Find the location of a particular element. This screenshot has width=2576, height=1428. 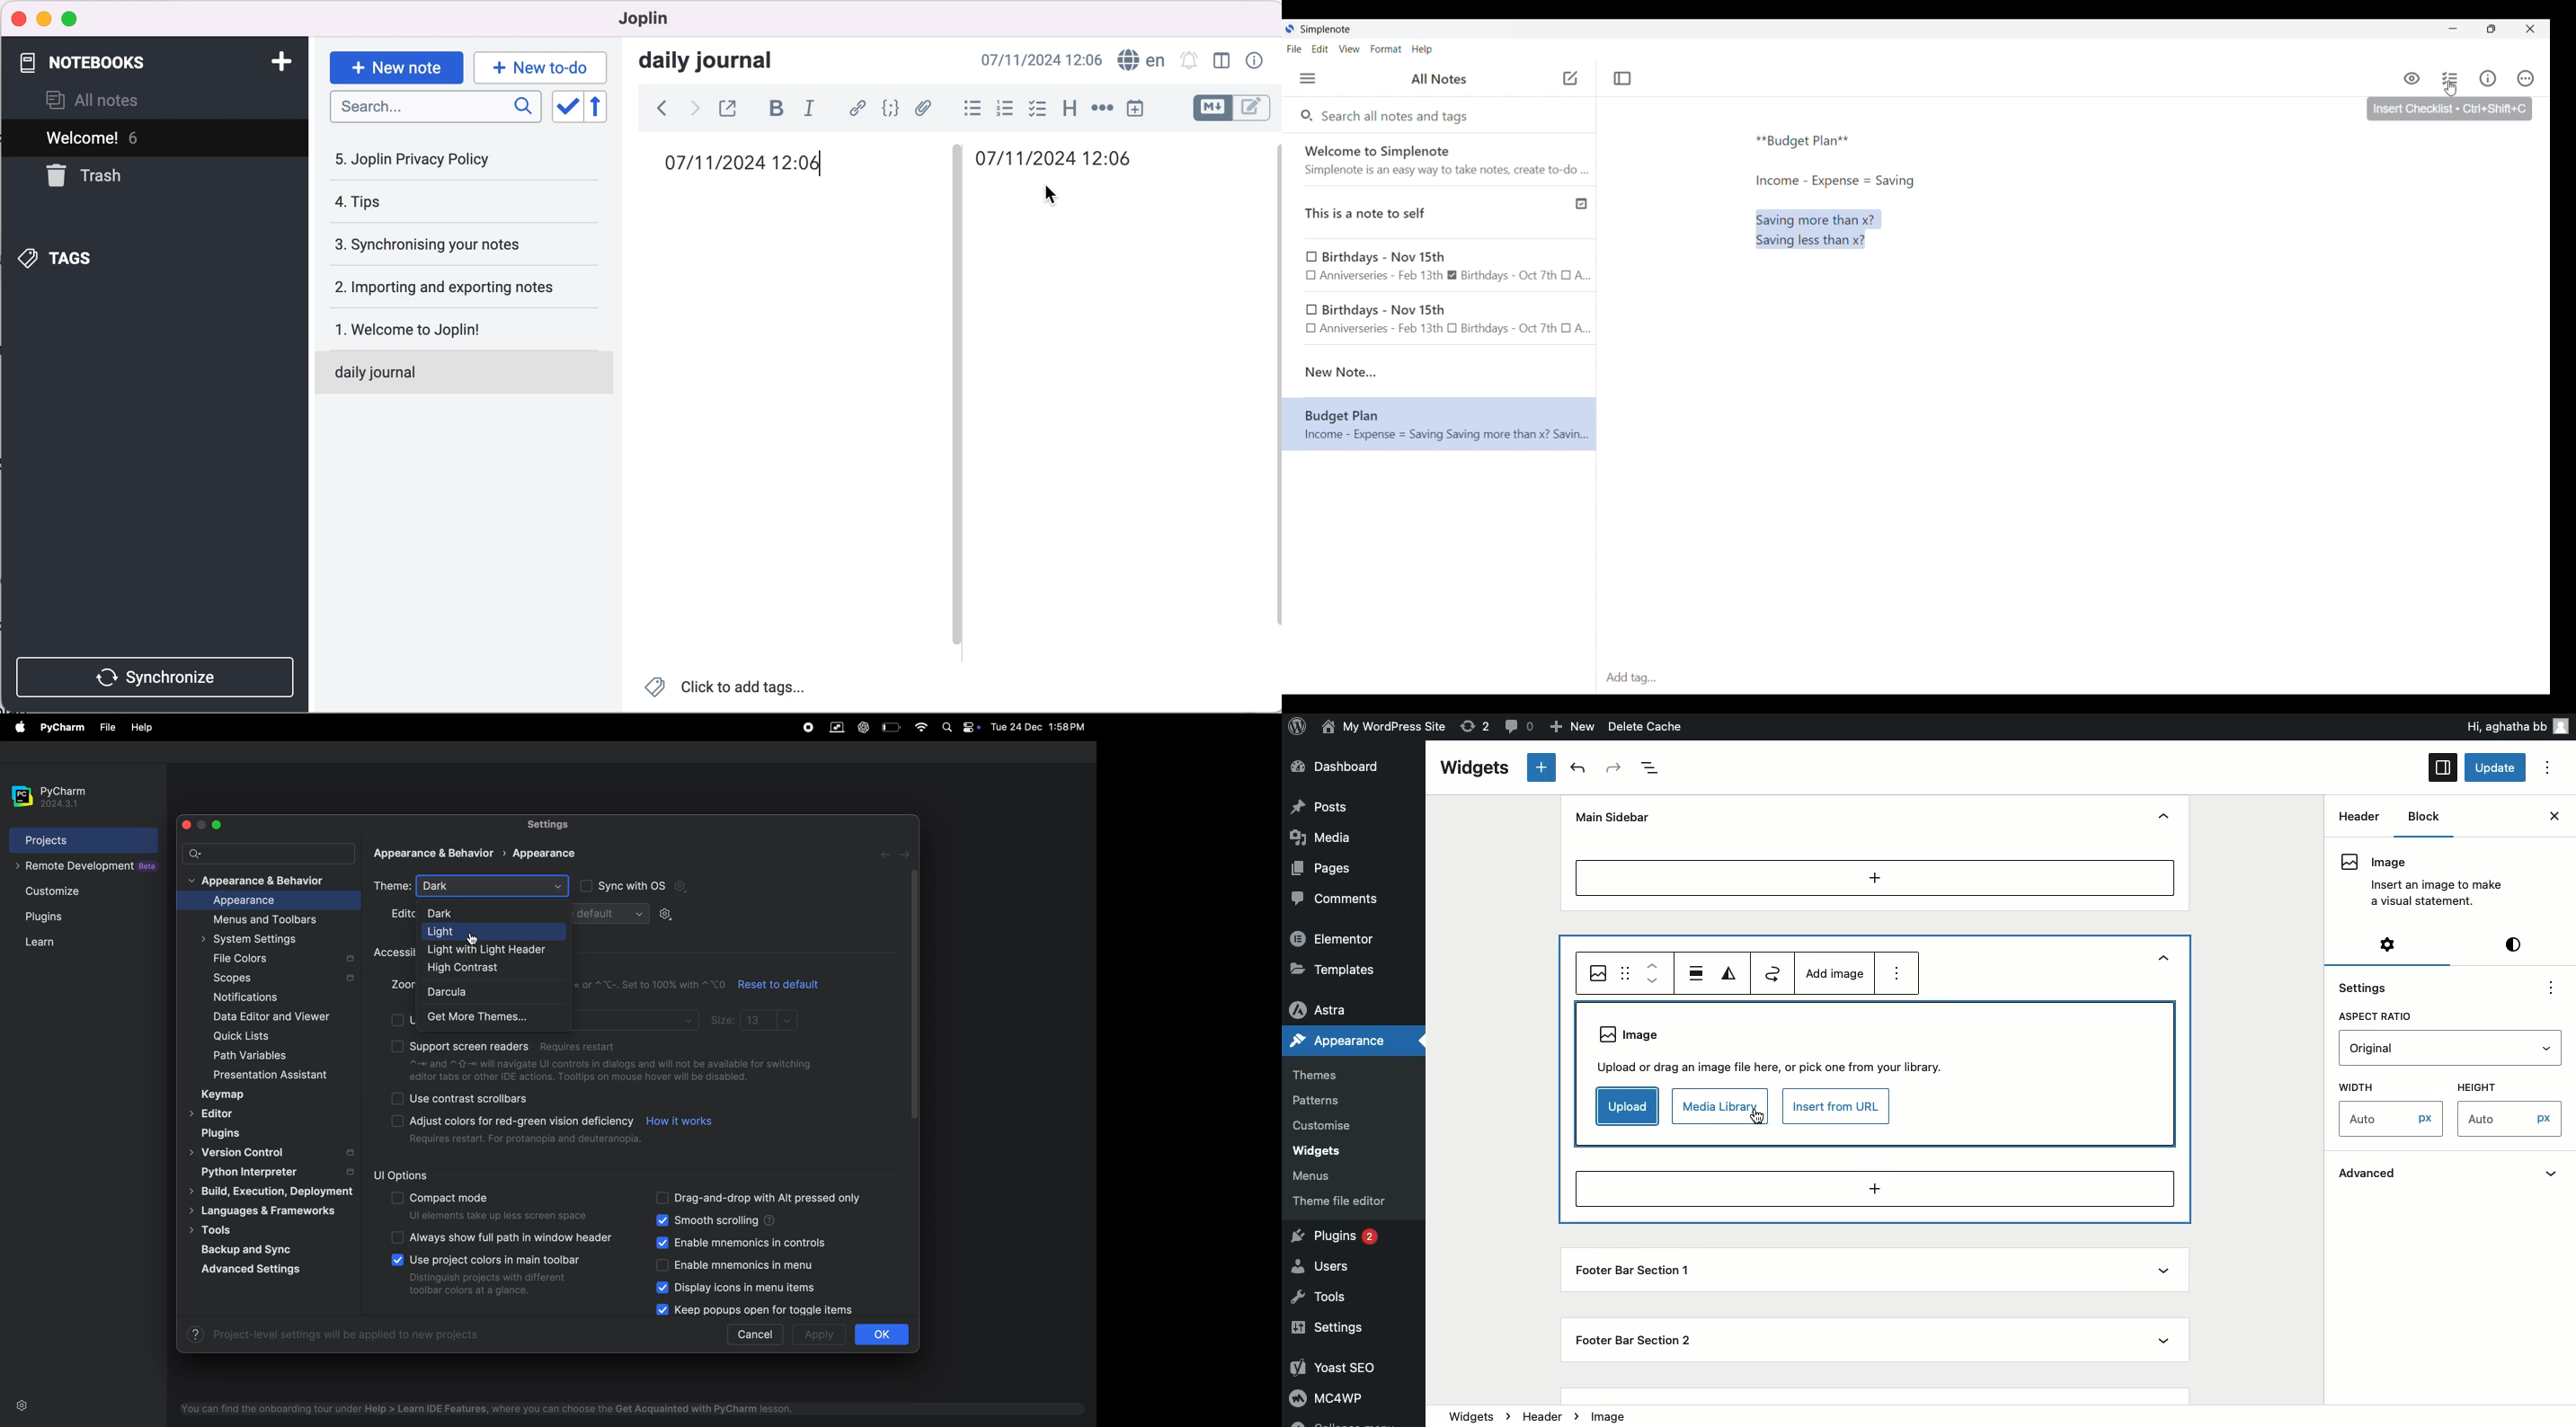

file colors is located at coordinates (280, 959).